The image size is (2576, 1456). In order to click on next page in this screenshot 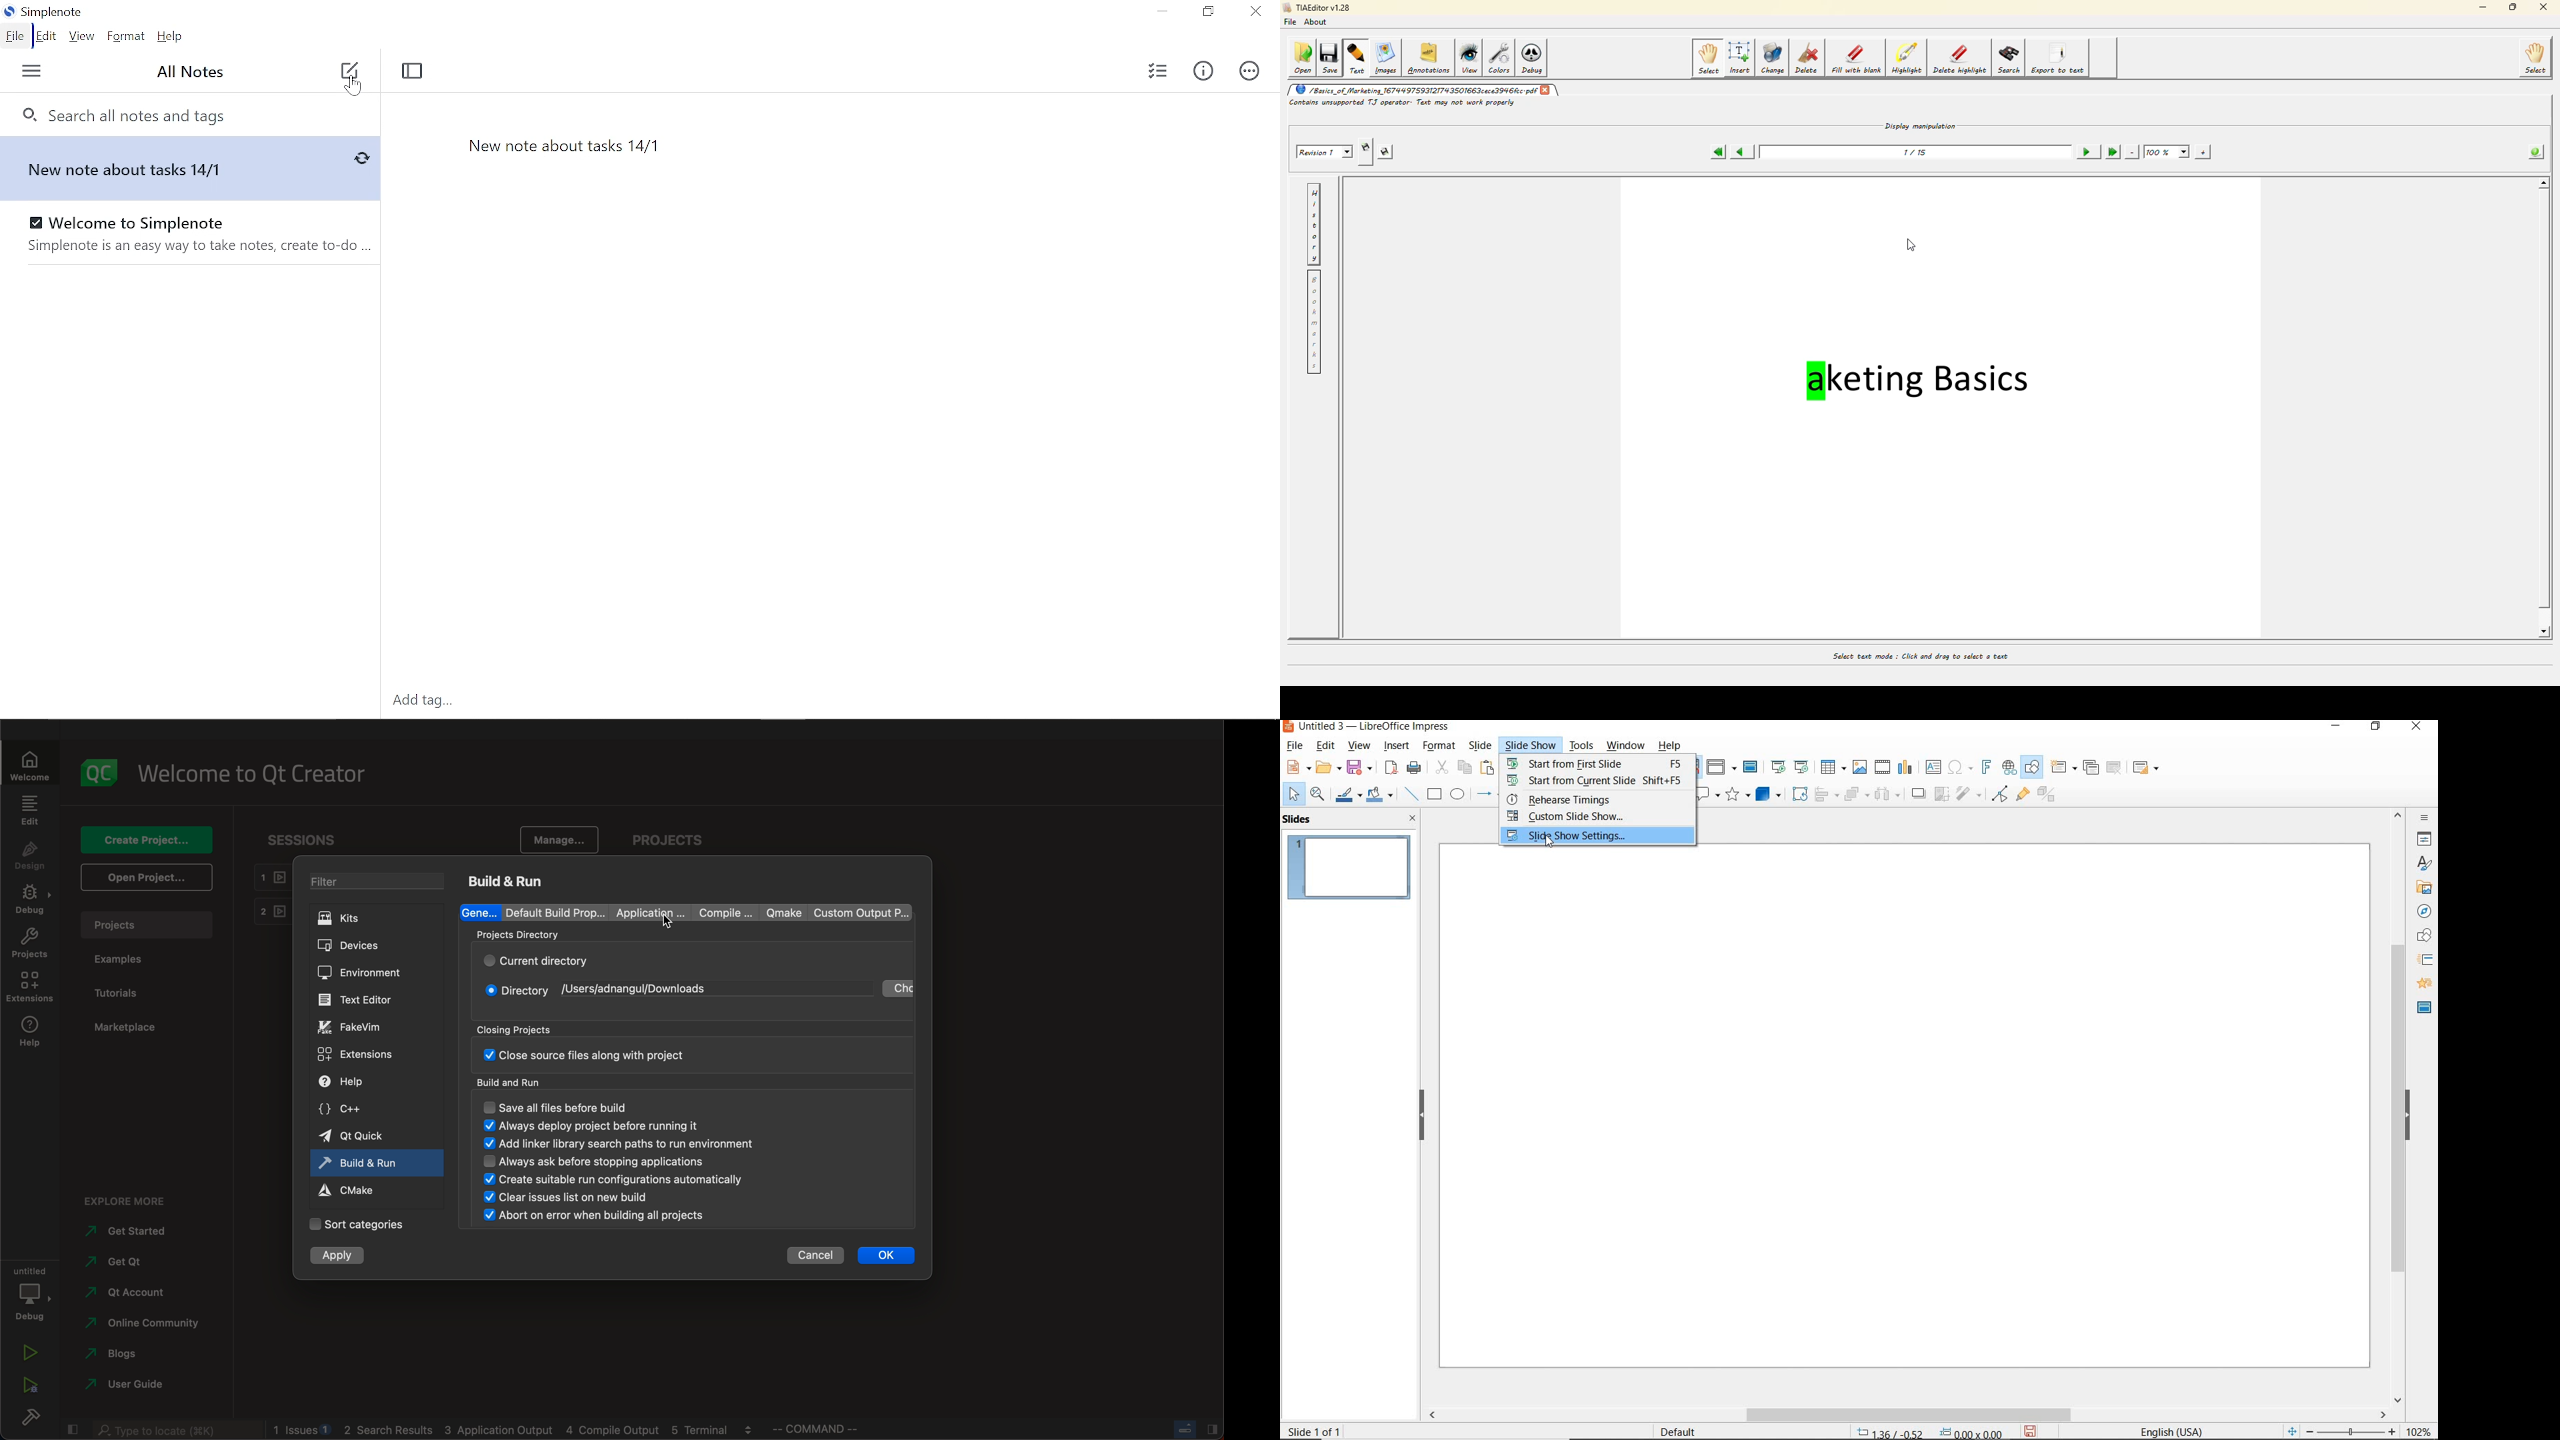, I will do `click(2085, 151)`.